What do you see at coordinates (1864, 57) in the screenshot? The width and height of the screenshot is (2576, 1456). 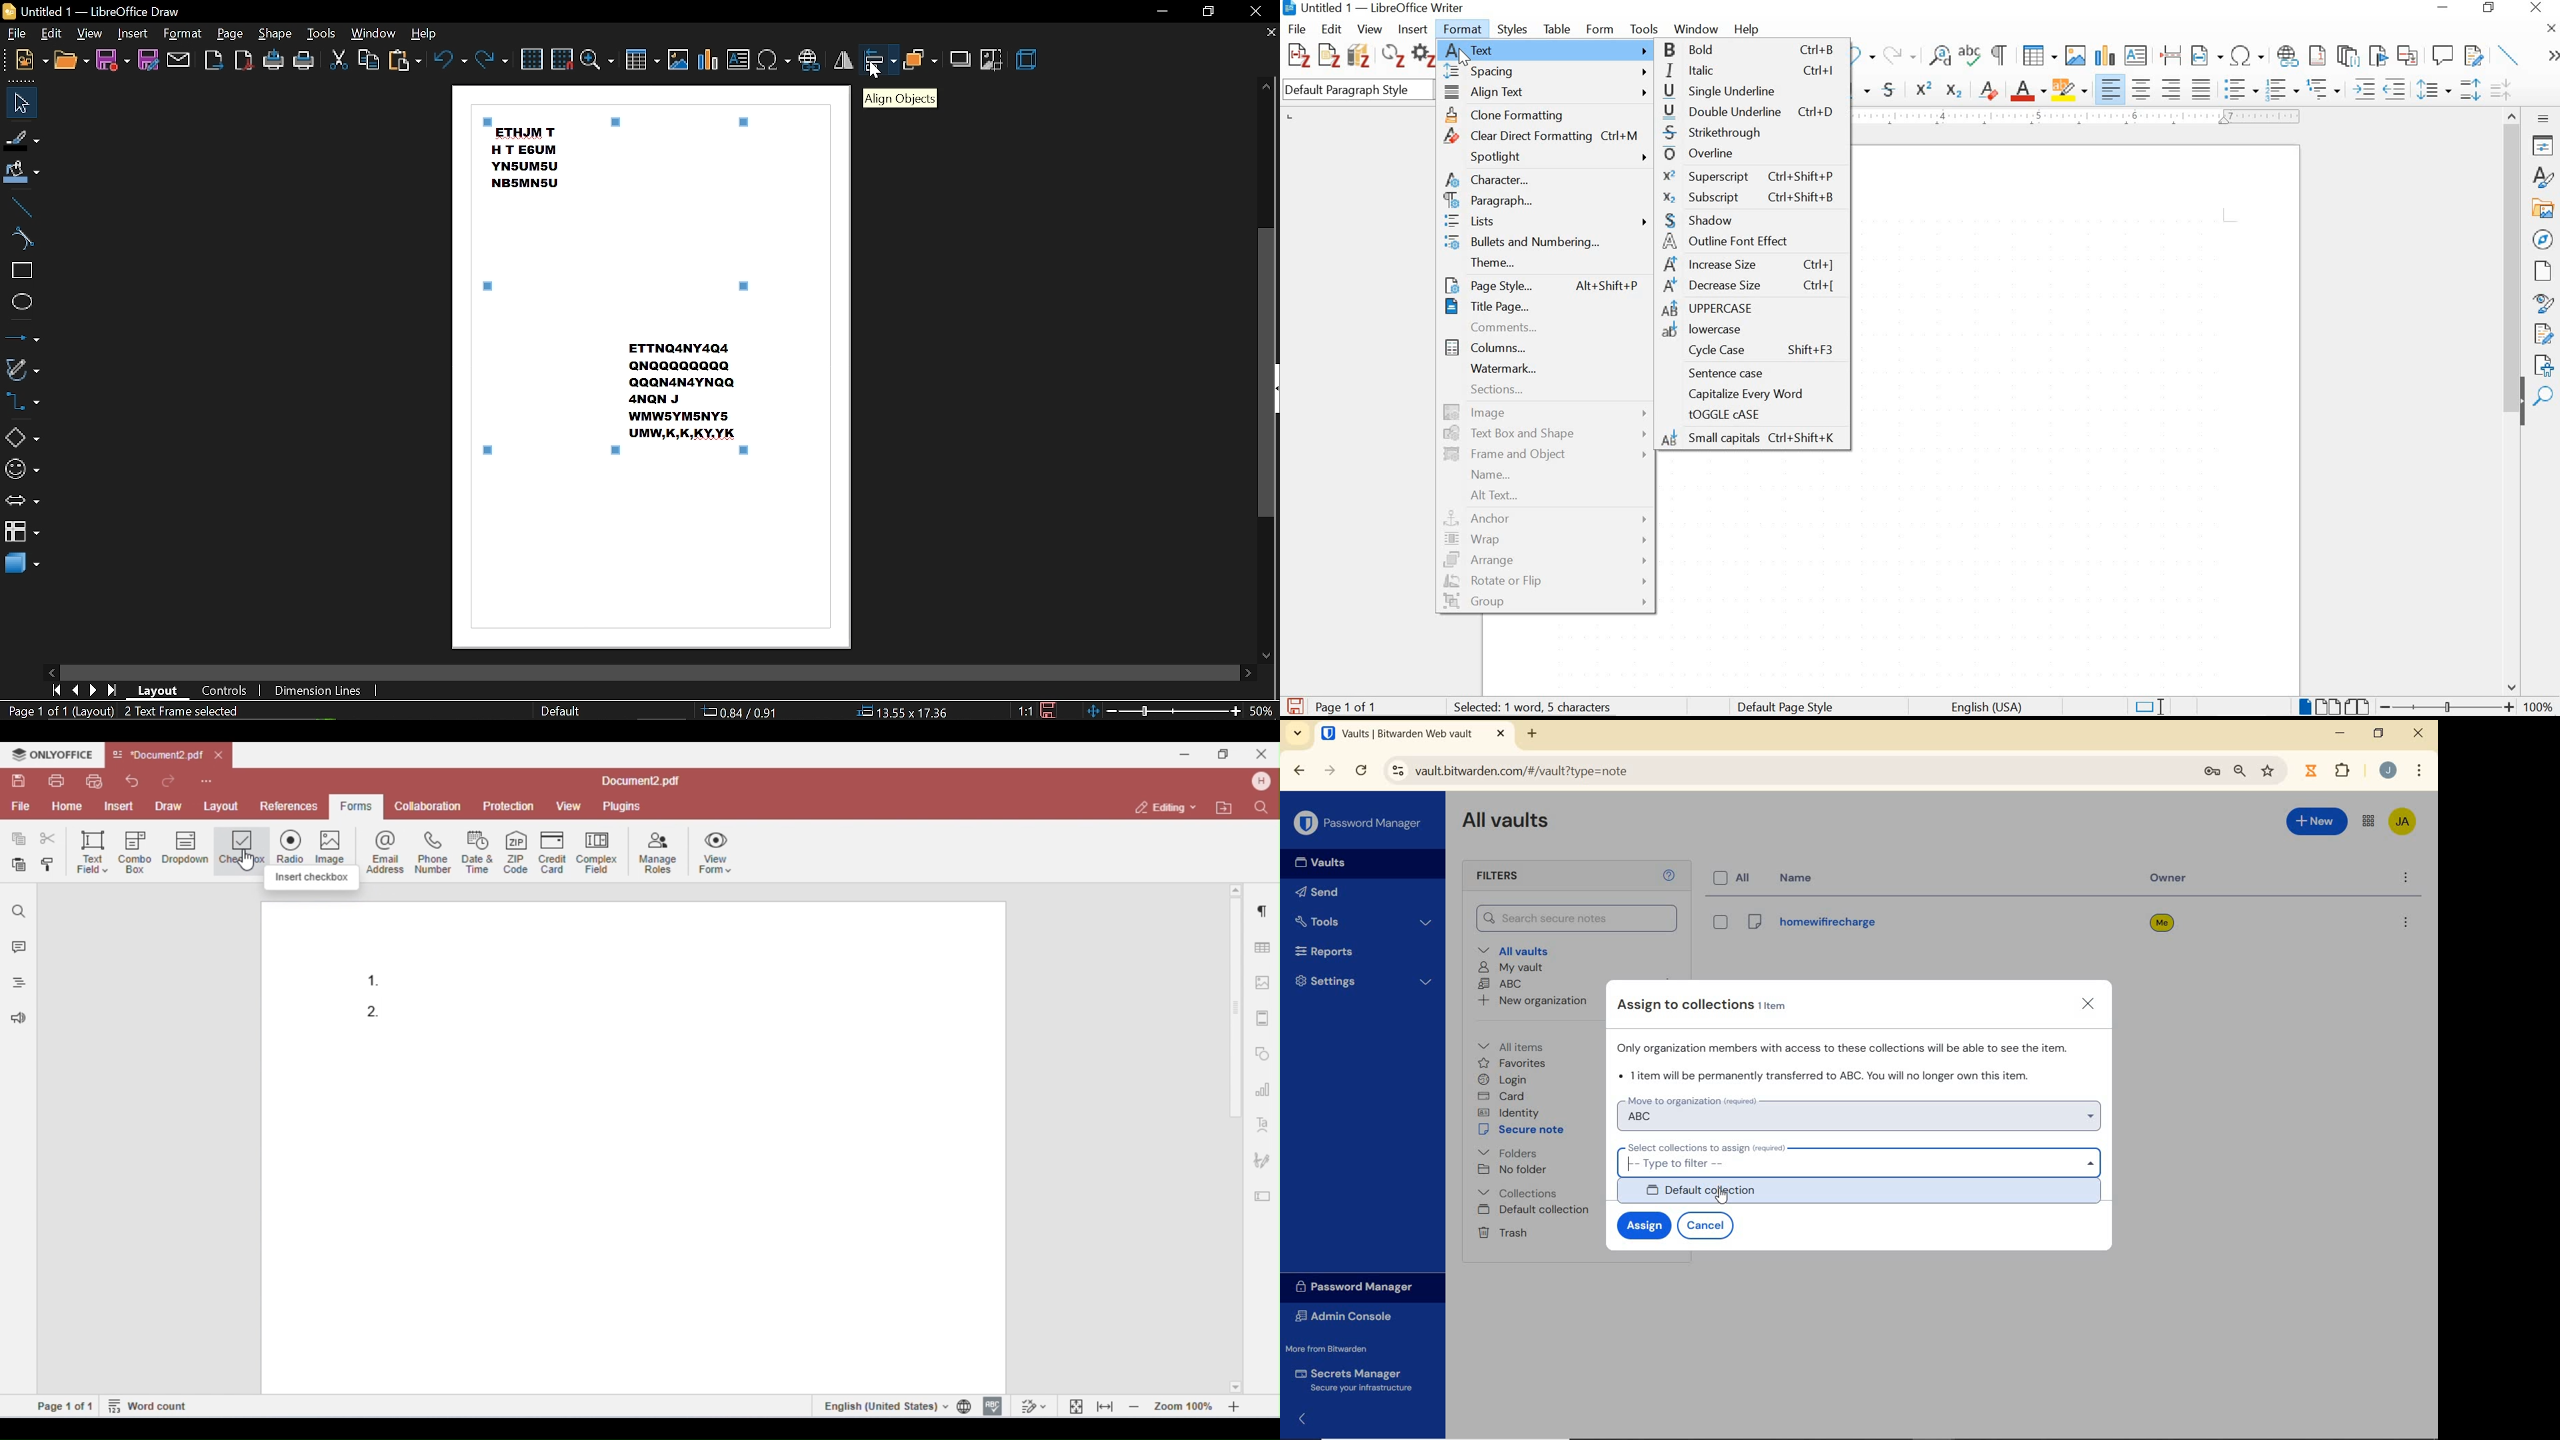 I see `undo` at bounding box center [1864, 57].